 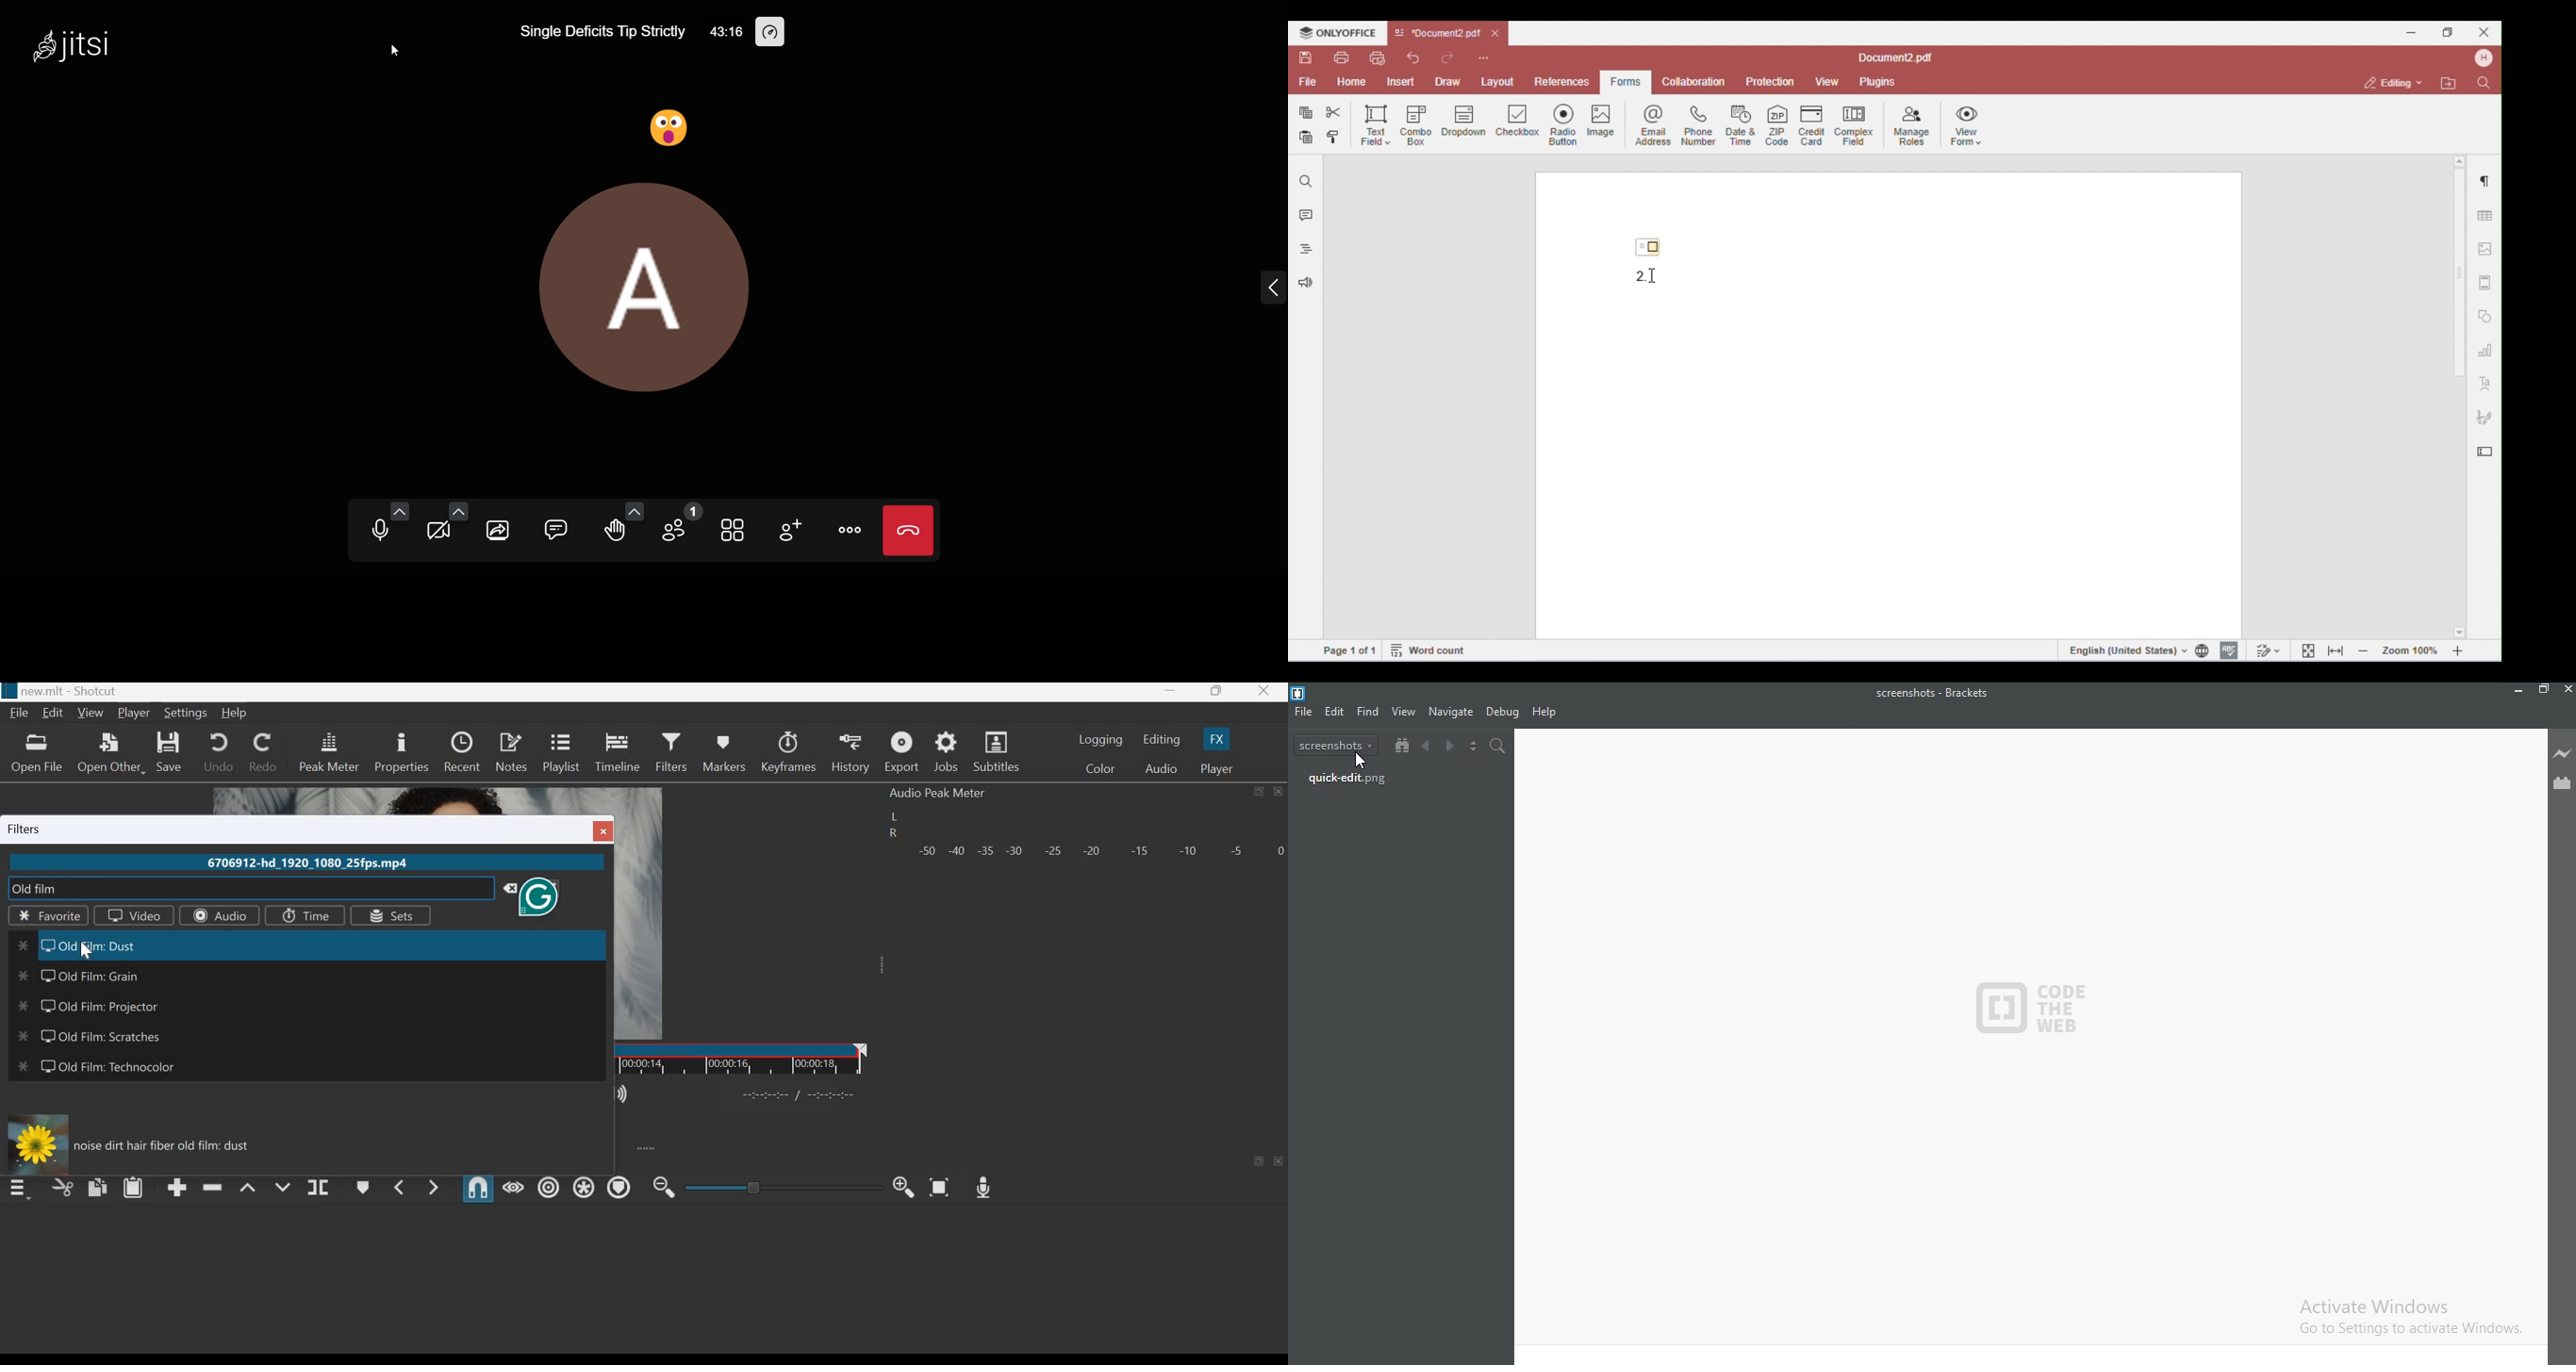 What do you see at coordinates (378, 534) in the screenshot?
I see `mute microphone` at bounding box center [378, 534].